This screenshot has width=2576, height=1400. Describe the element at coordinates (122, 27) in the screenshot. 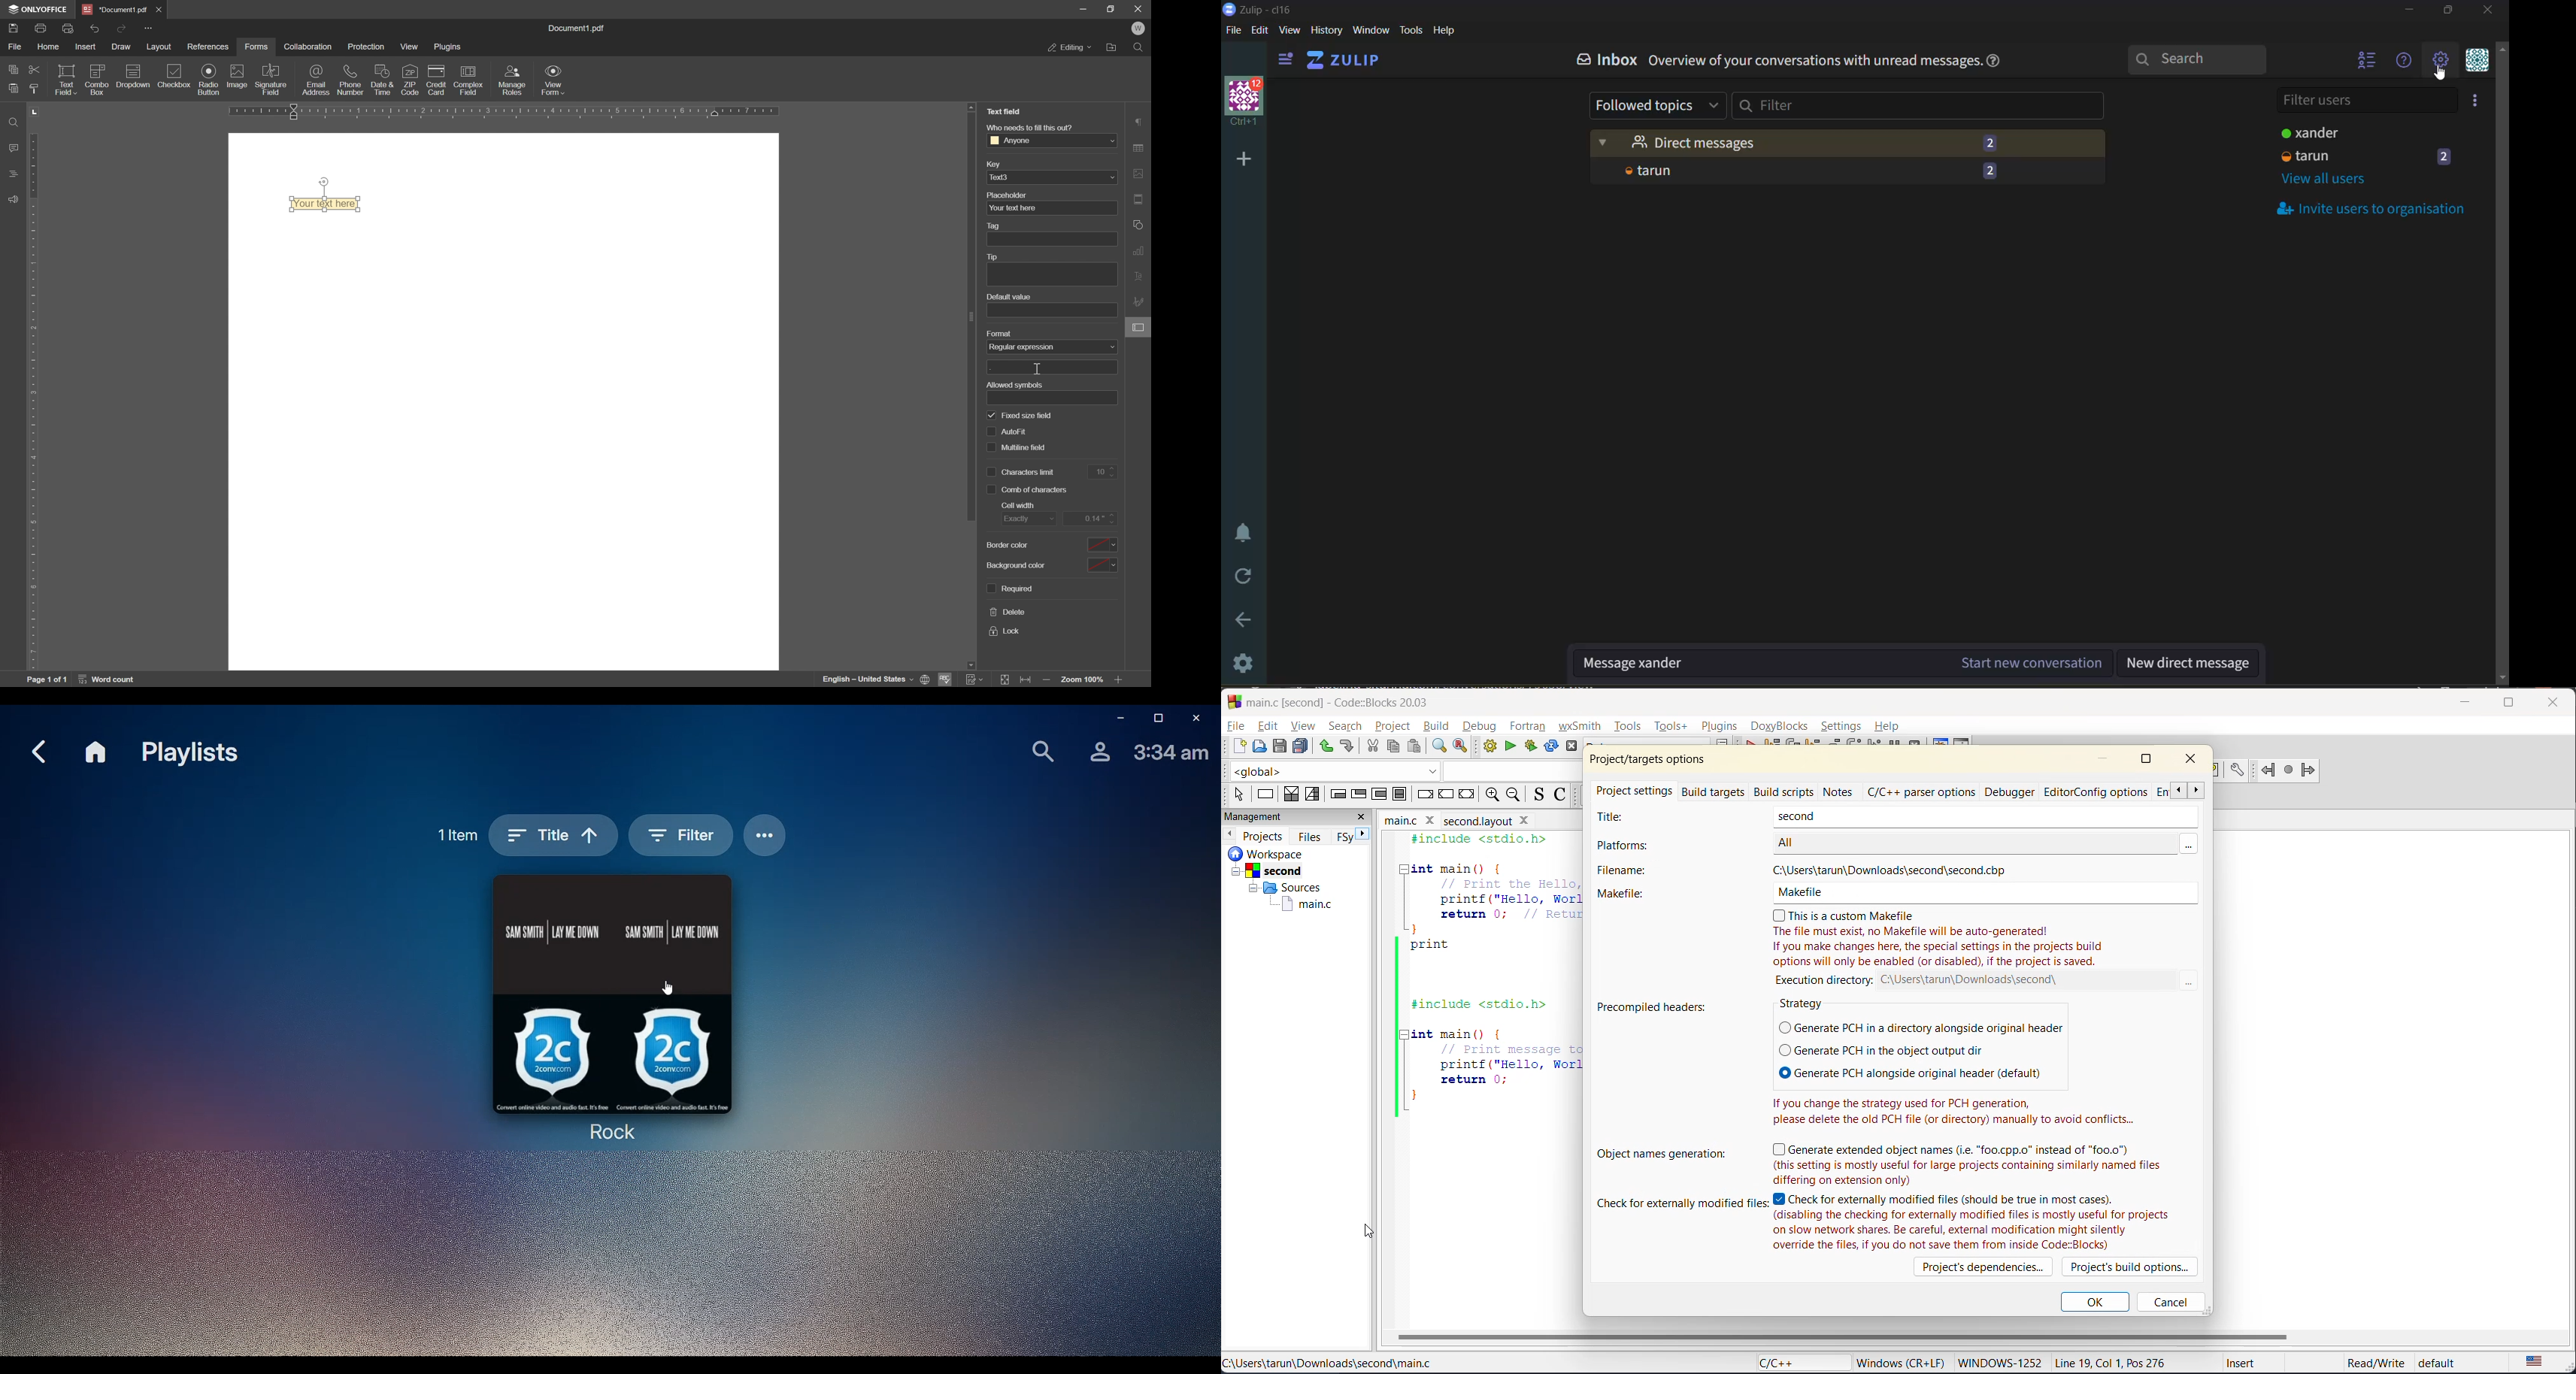

I see `redo` at that location.